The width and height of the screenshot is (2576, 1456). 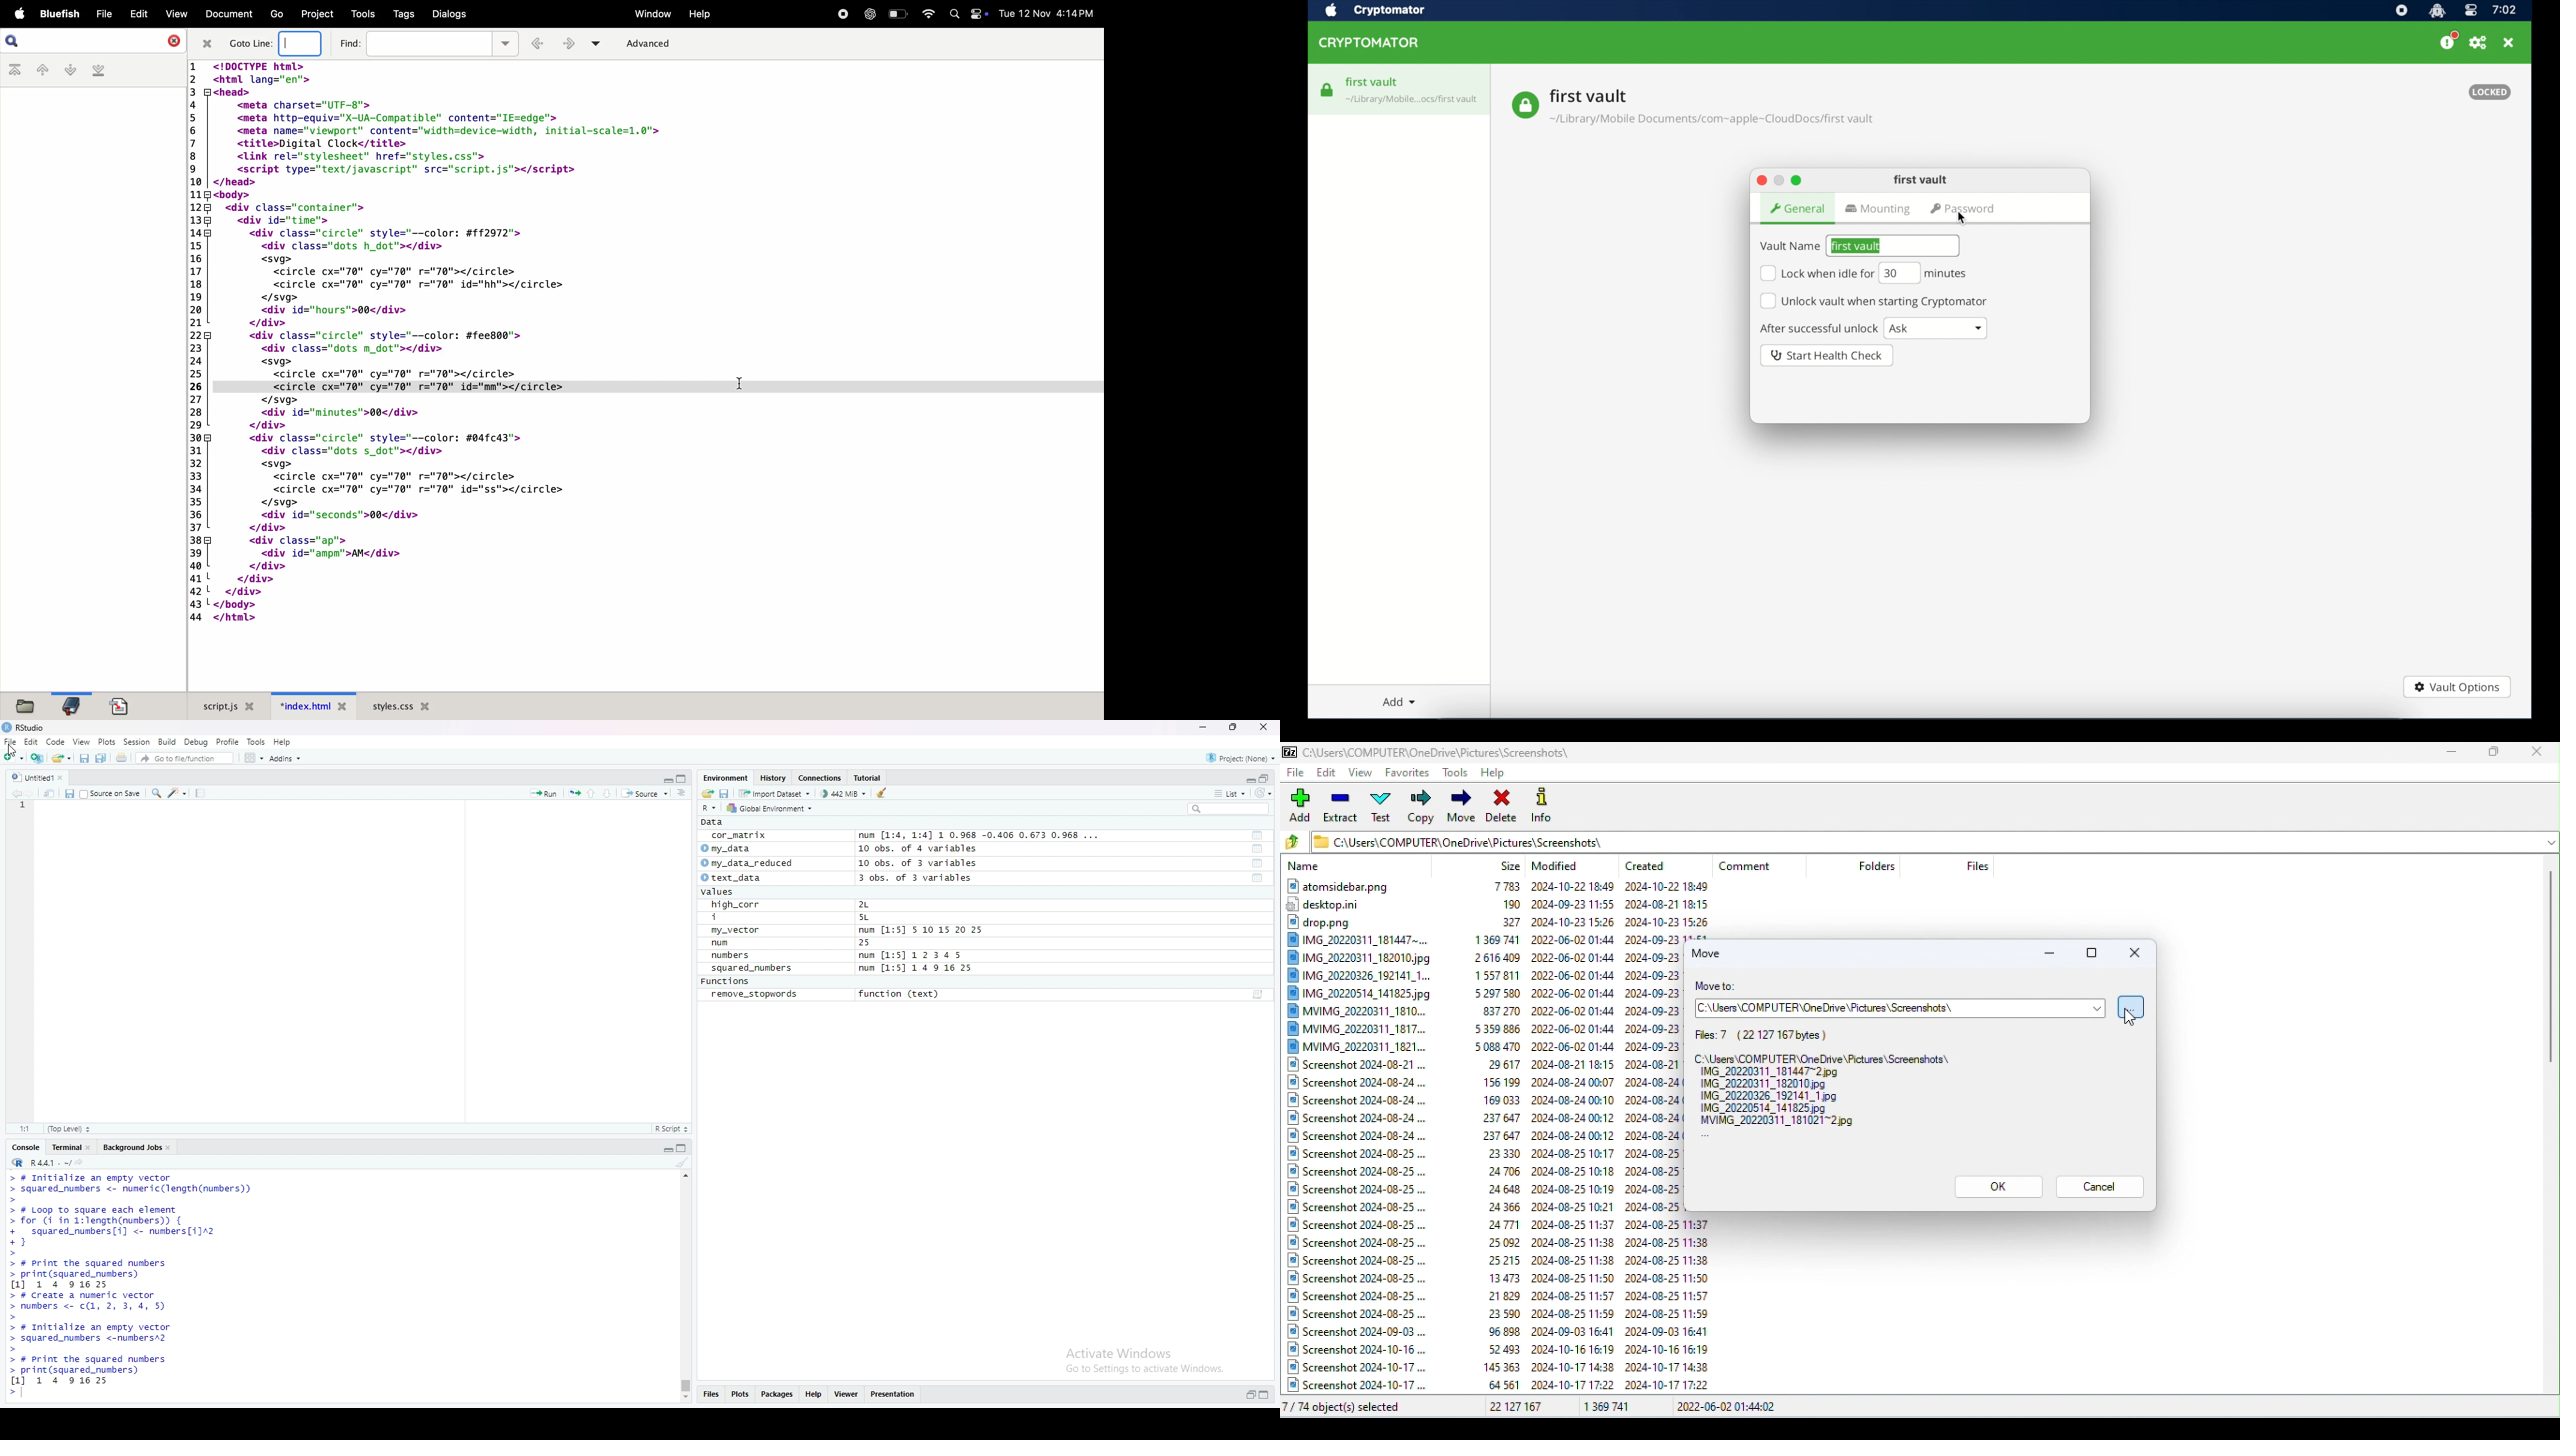 I want to click on Presentation, so click(x=892, y=1395).